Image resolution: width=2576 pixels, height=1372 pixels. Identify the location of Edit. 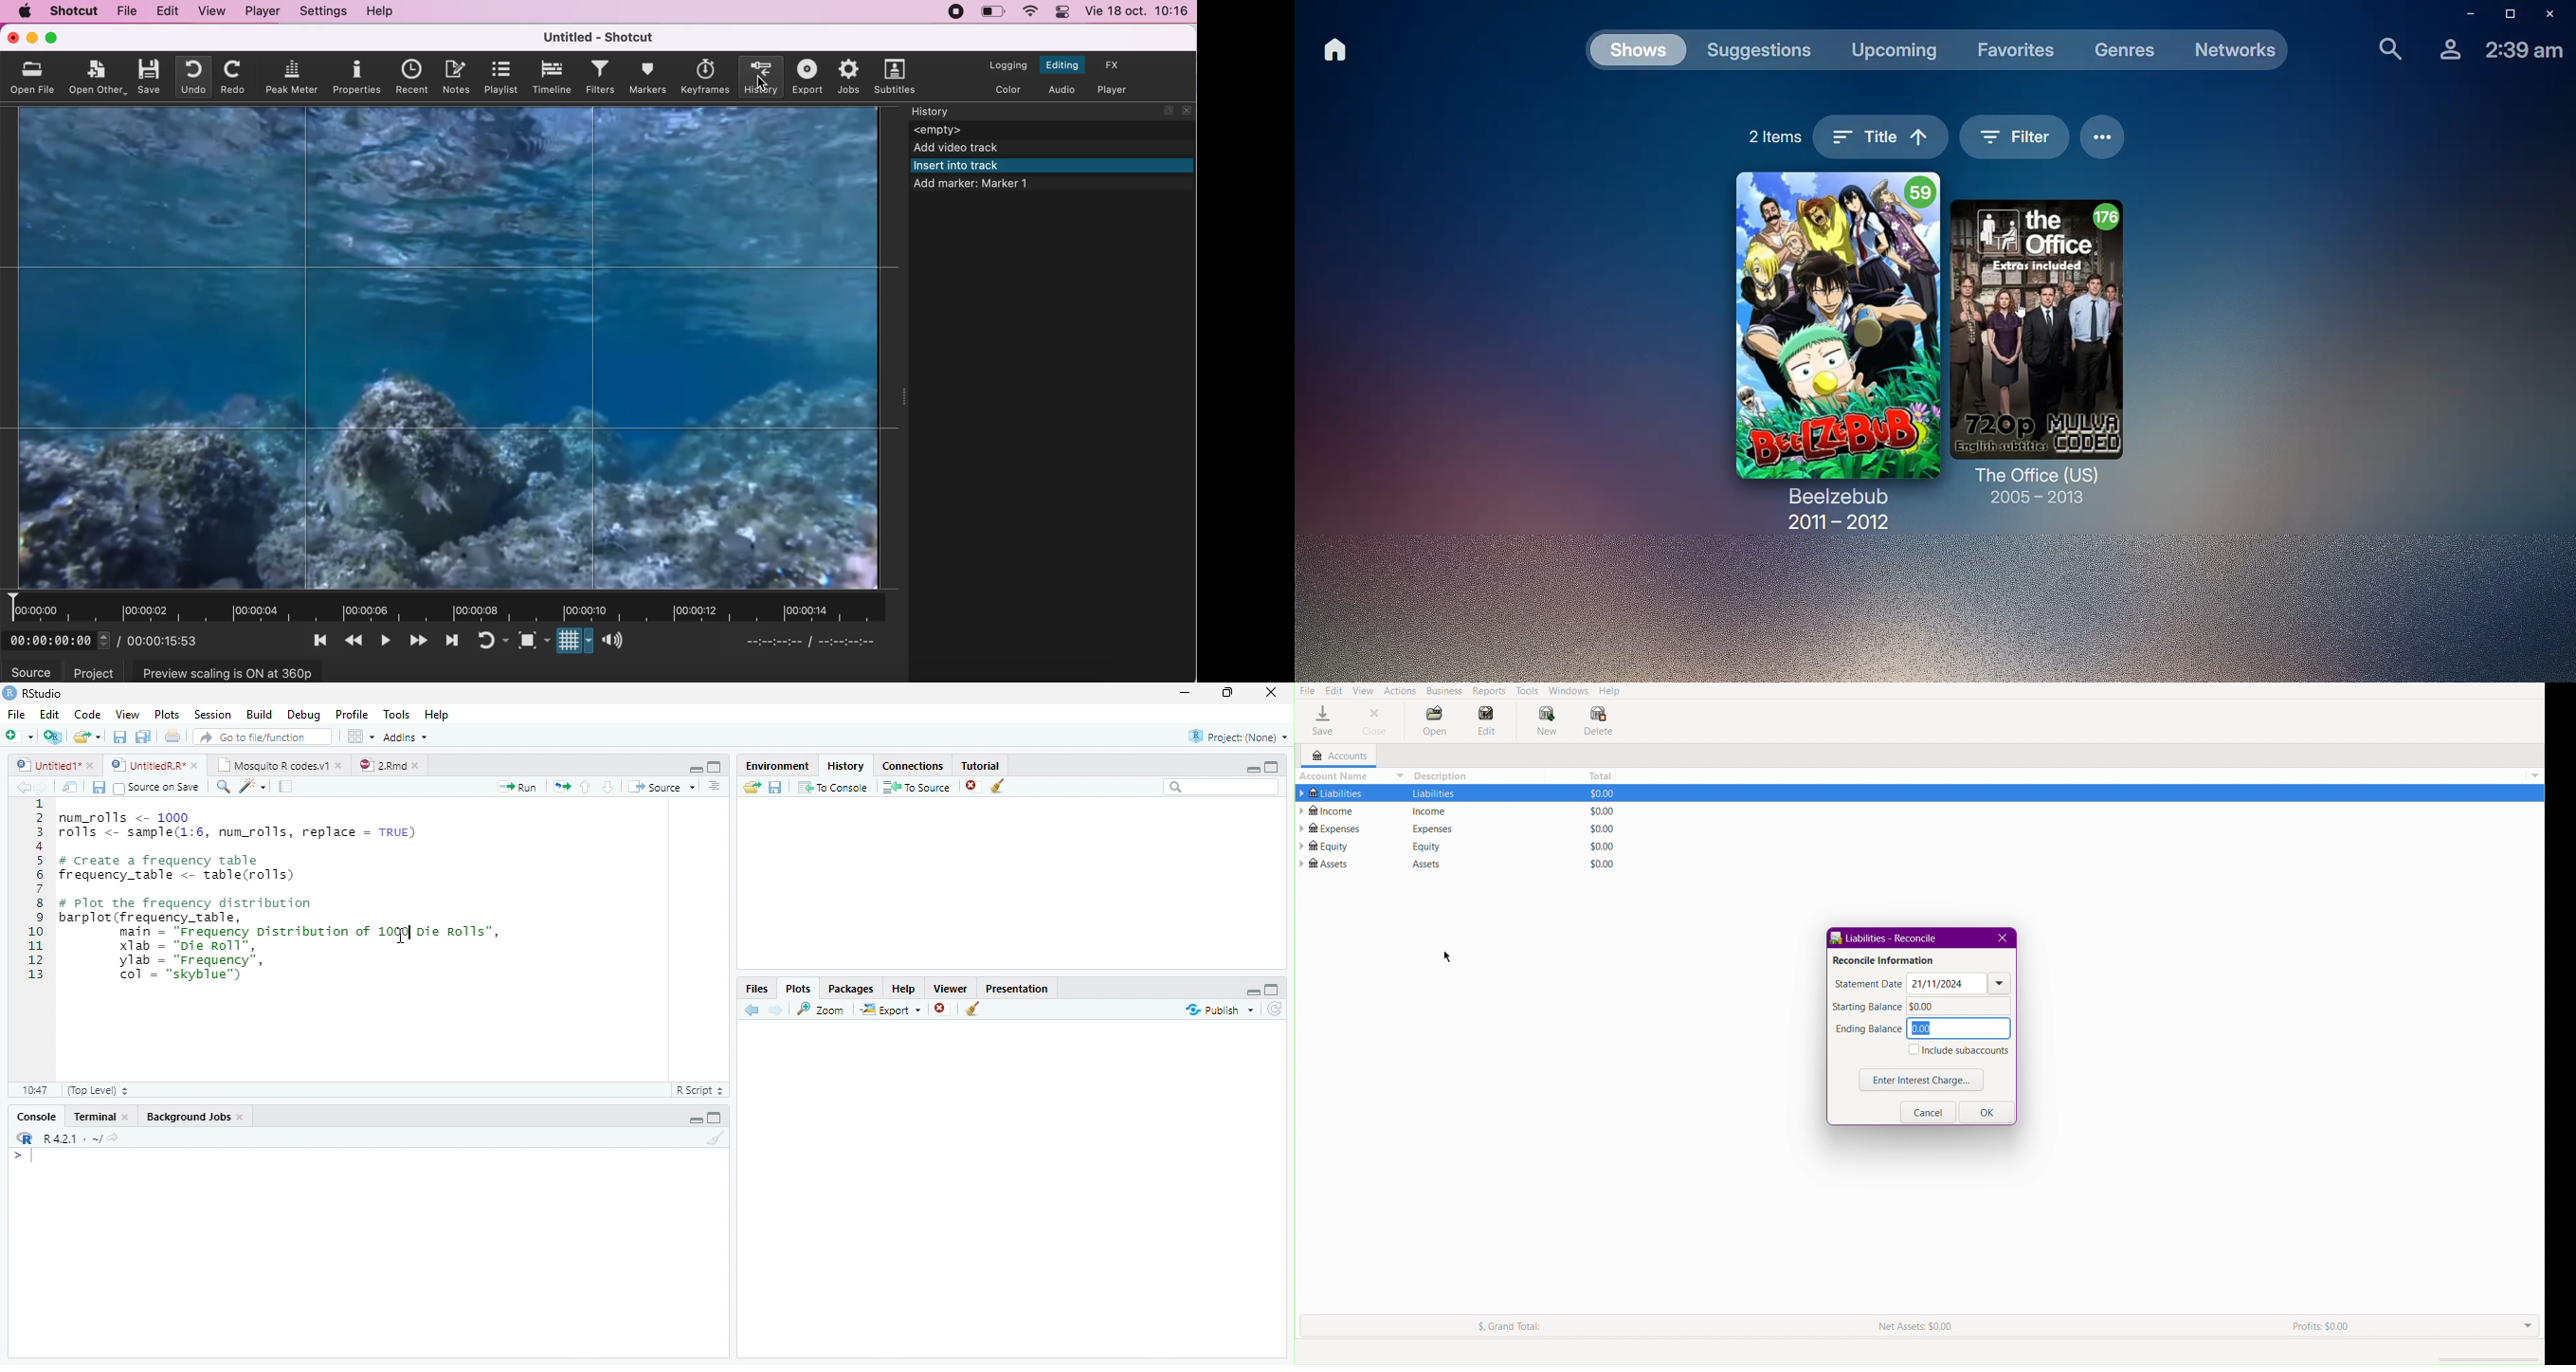
(1335, 690).